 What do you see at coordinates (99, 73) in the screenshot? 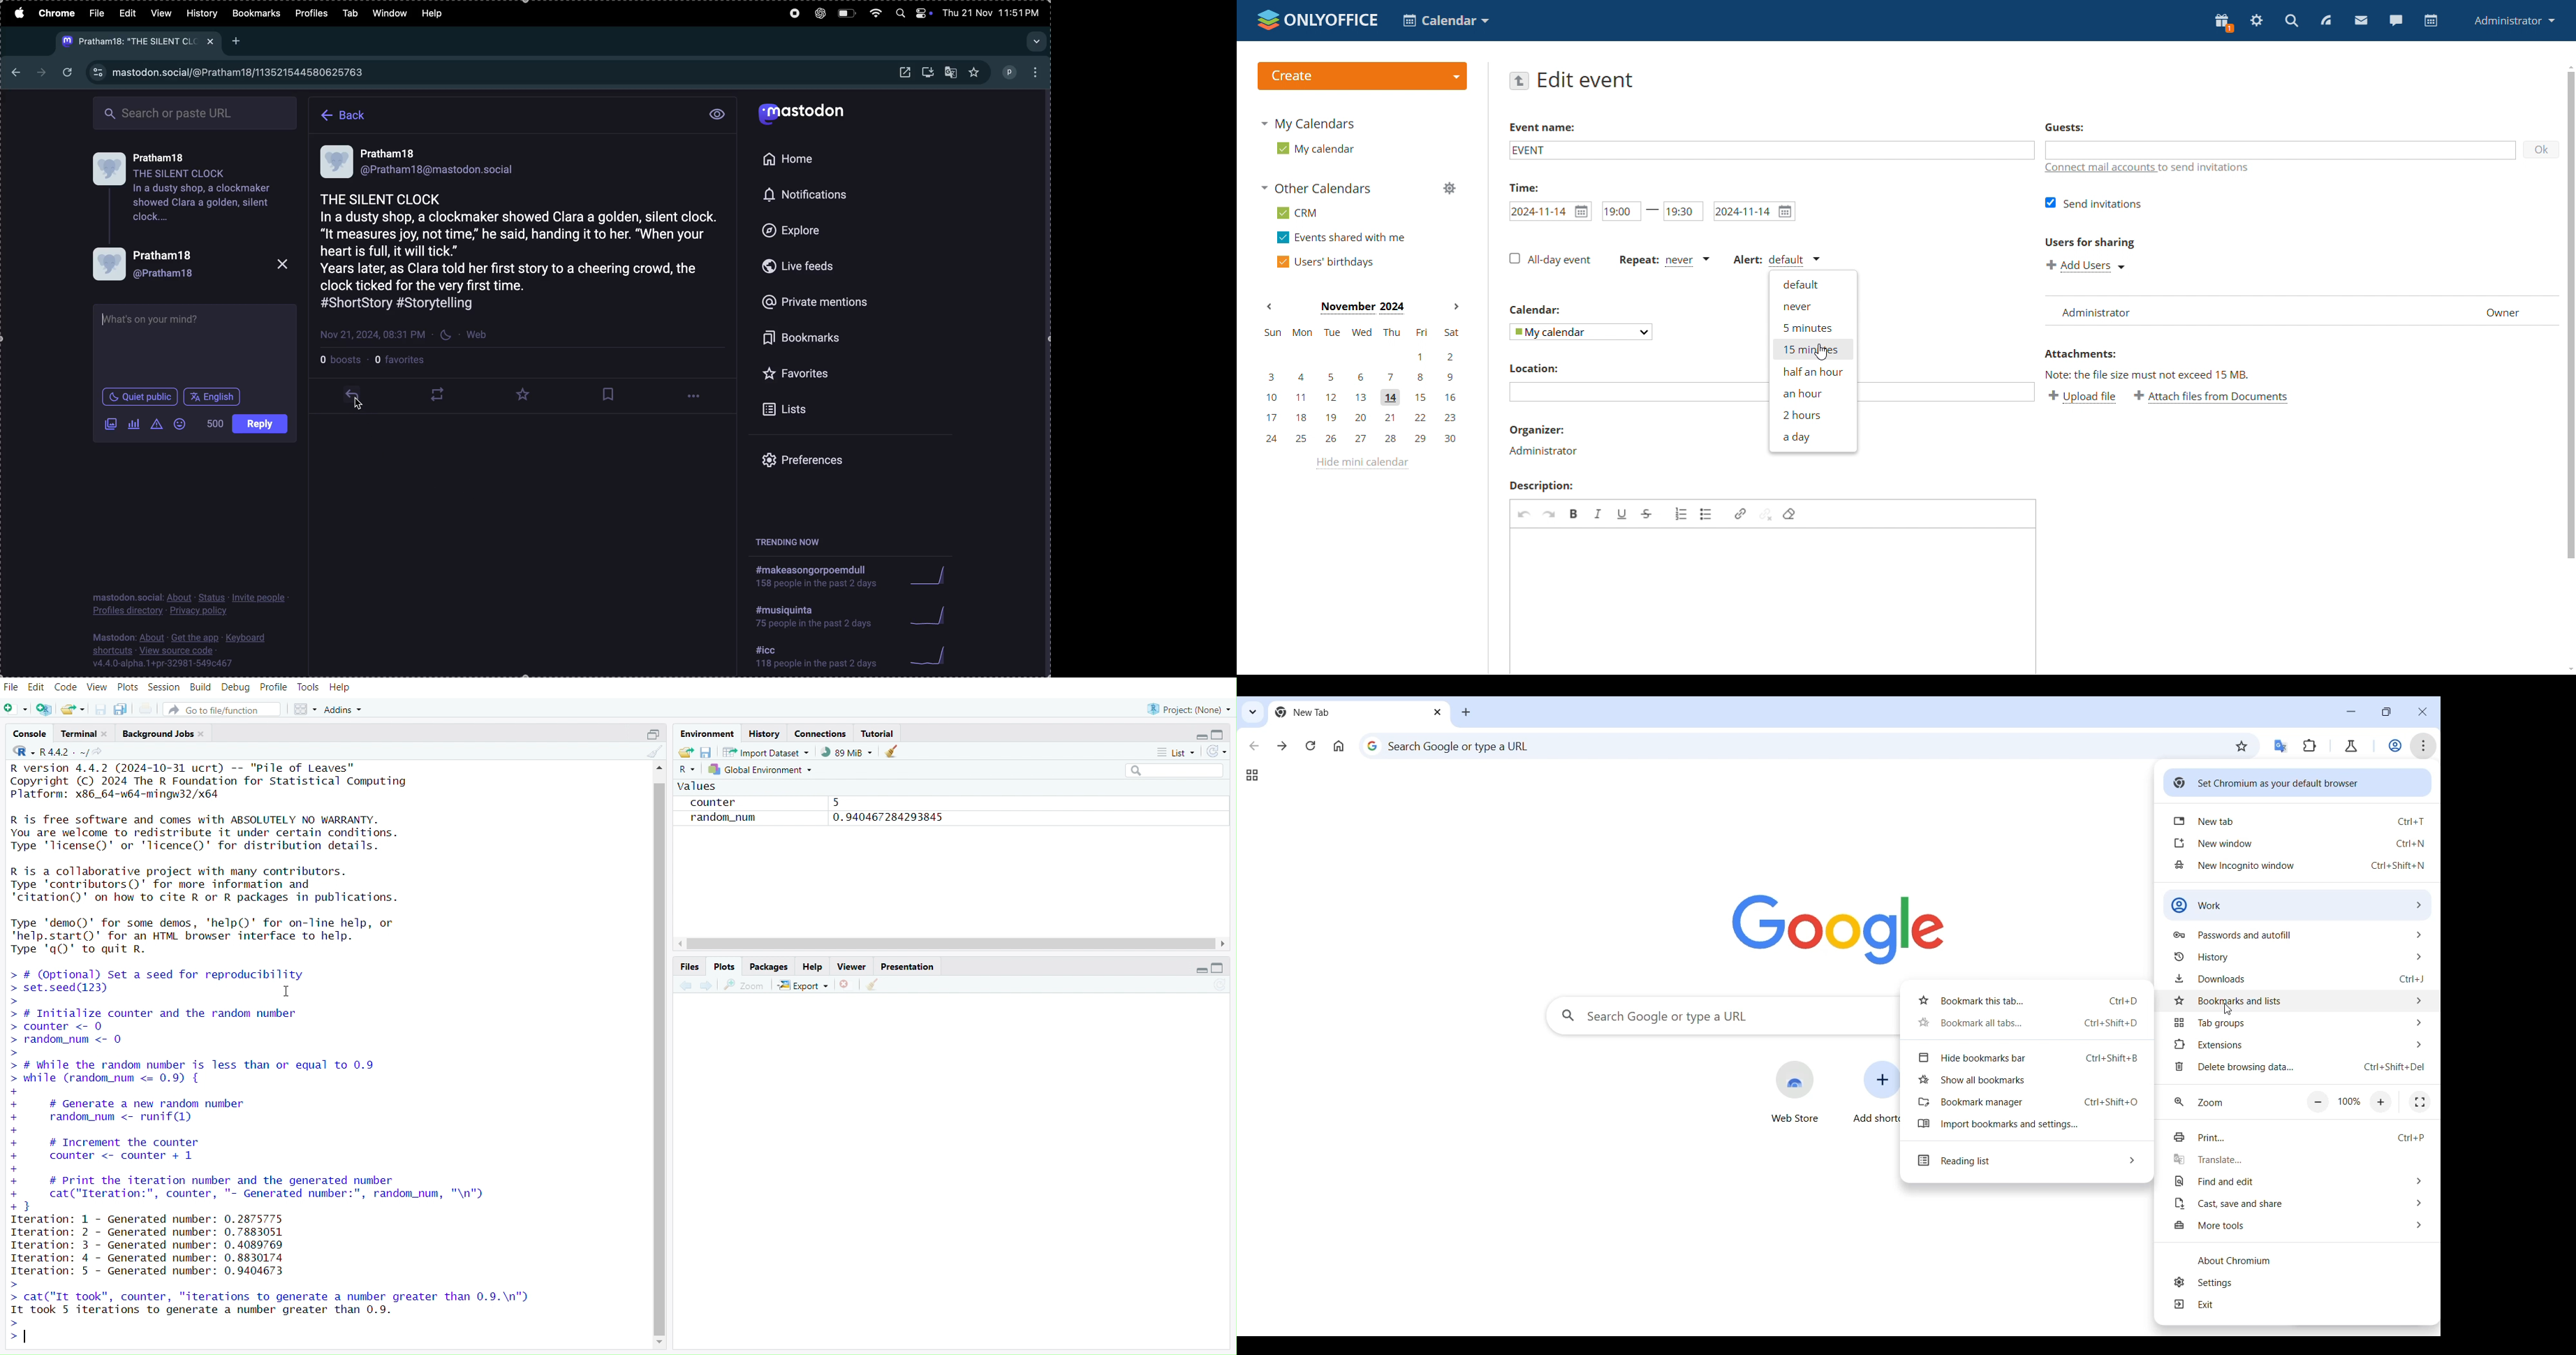
I see `view site information` at bounding box center [99, 73].